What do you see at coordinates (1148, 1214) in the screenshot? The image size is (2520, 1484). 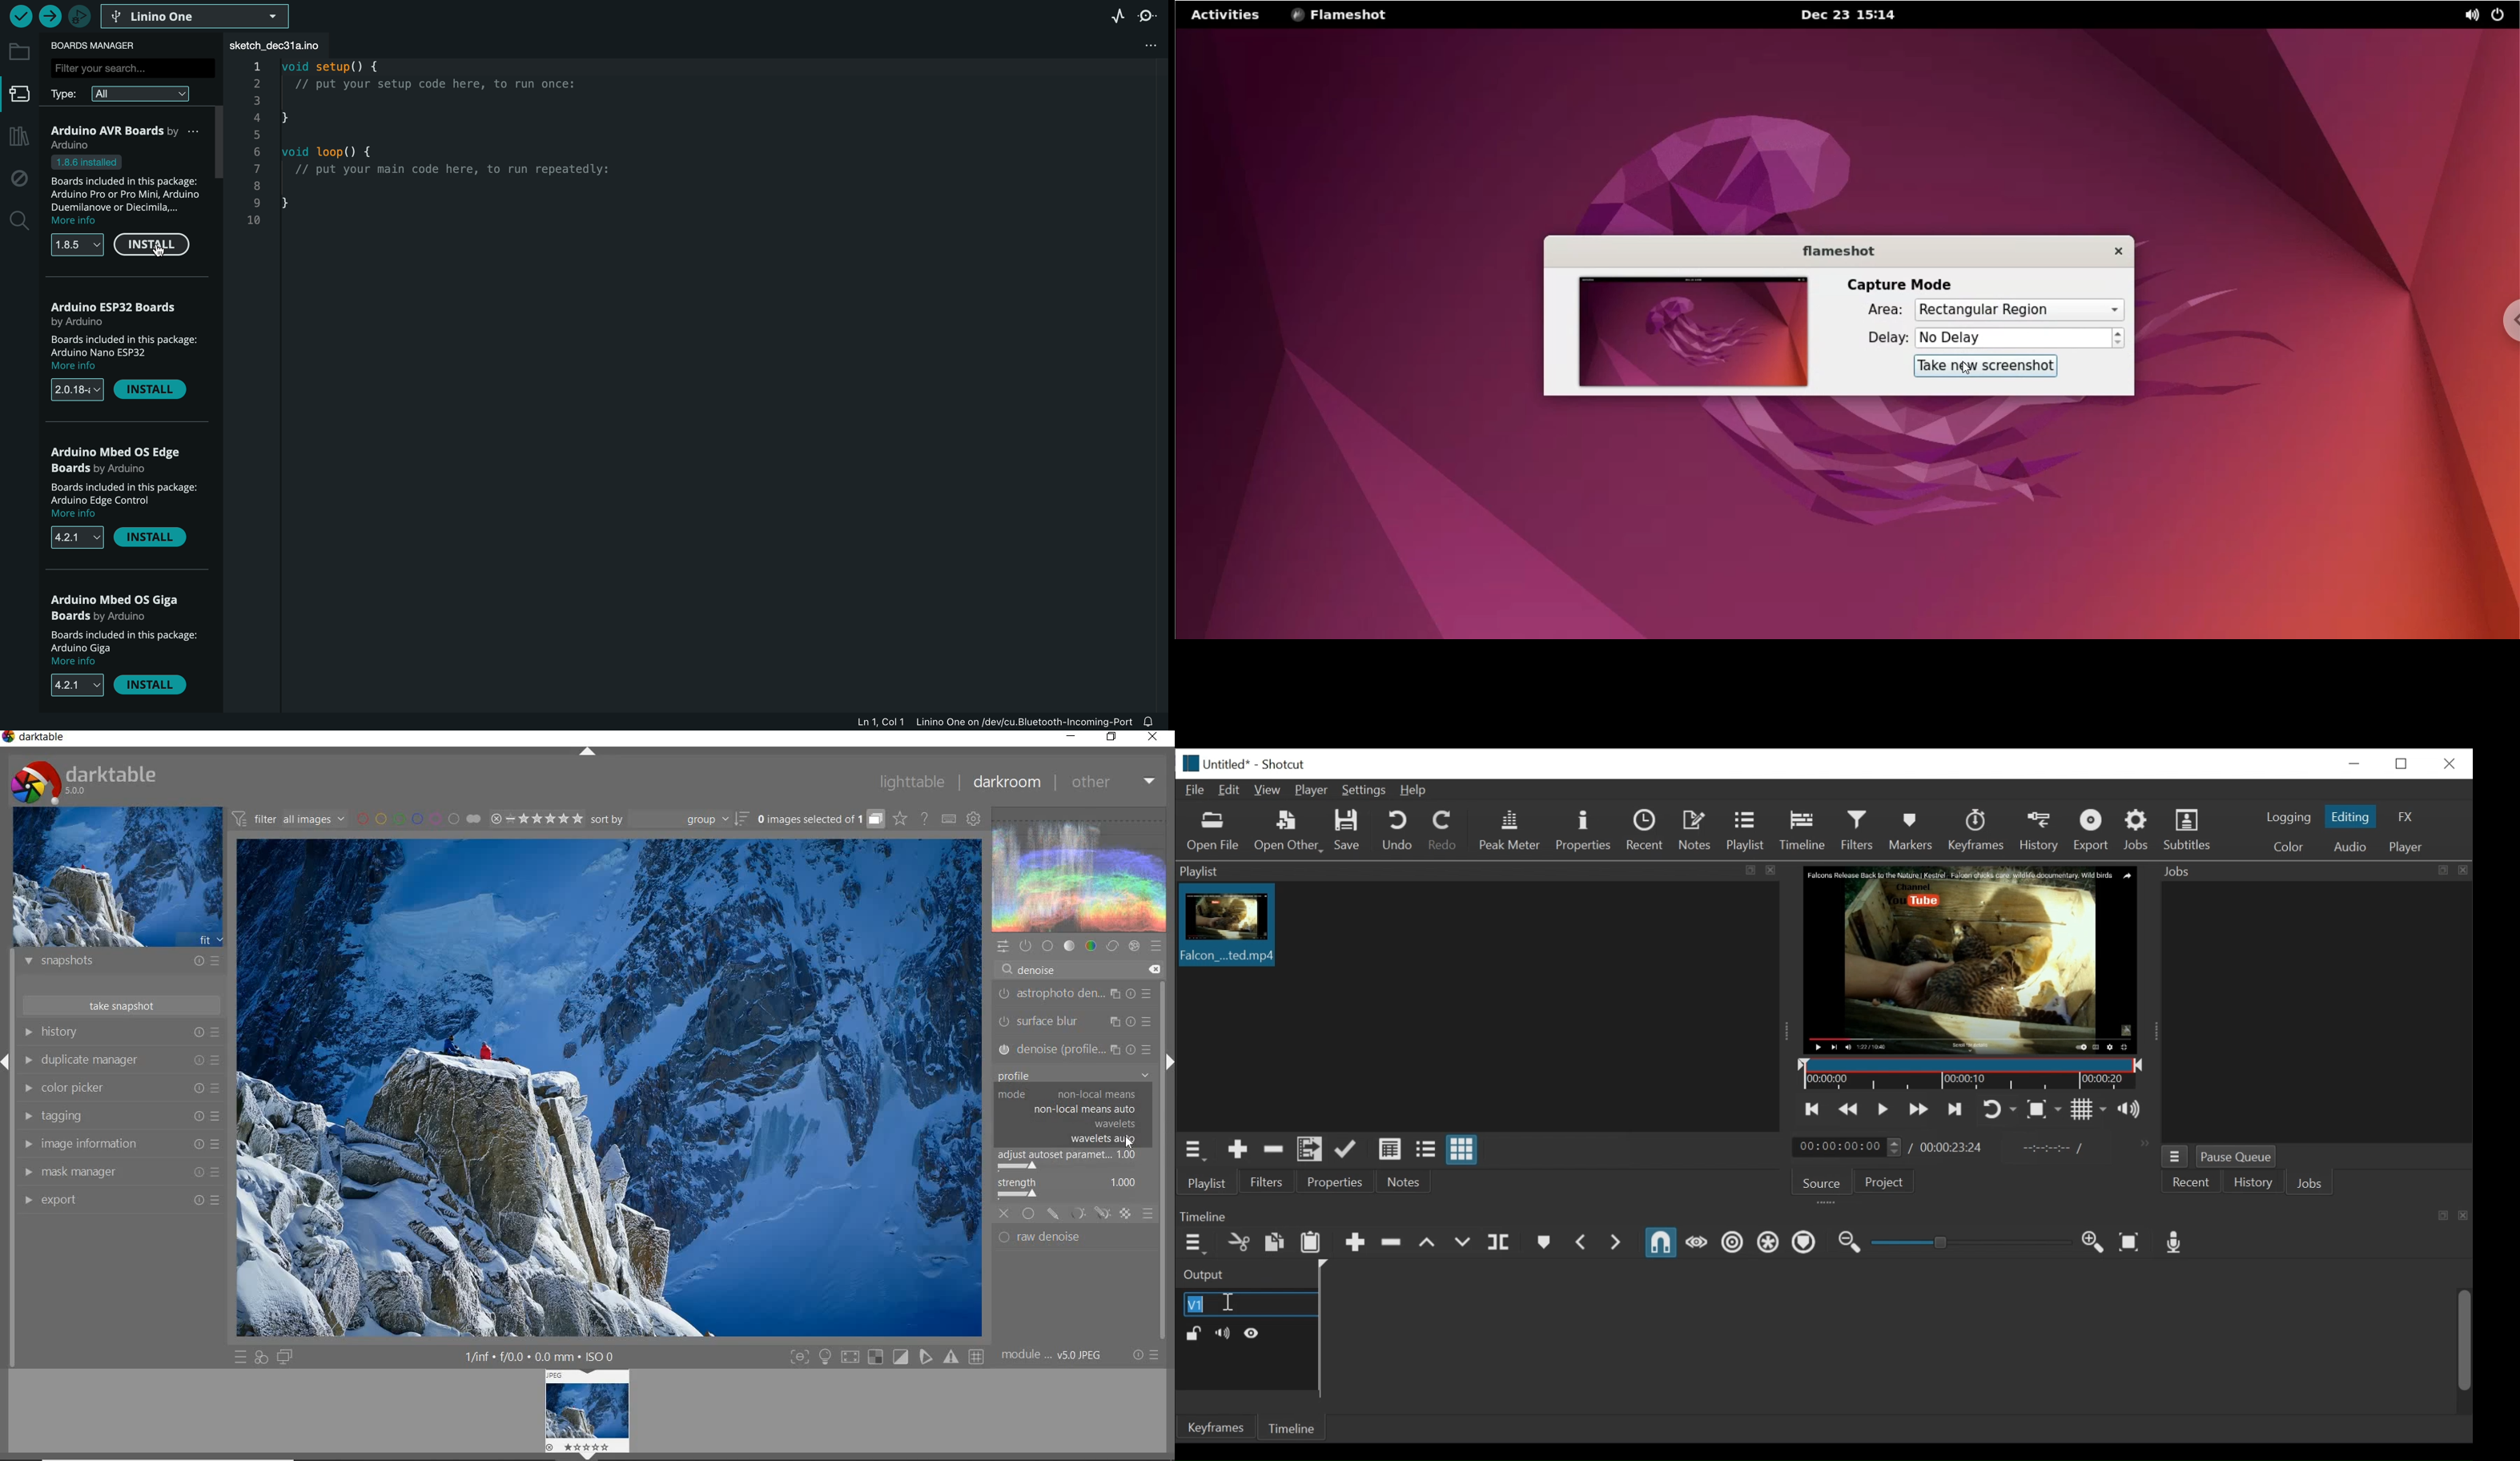 I see `BLENDING OPTIONS` at bounding box center [1148, 1214].